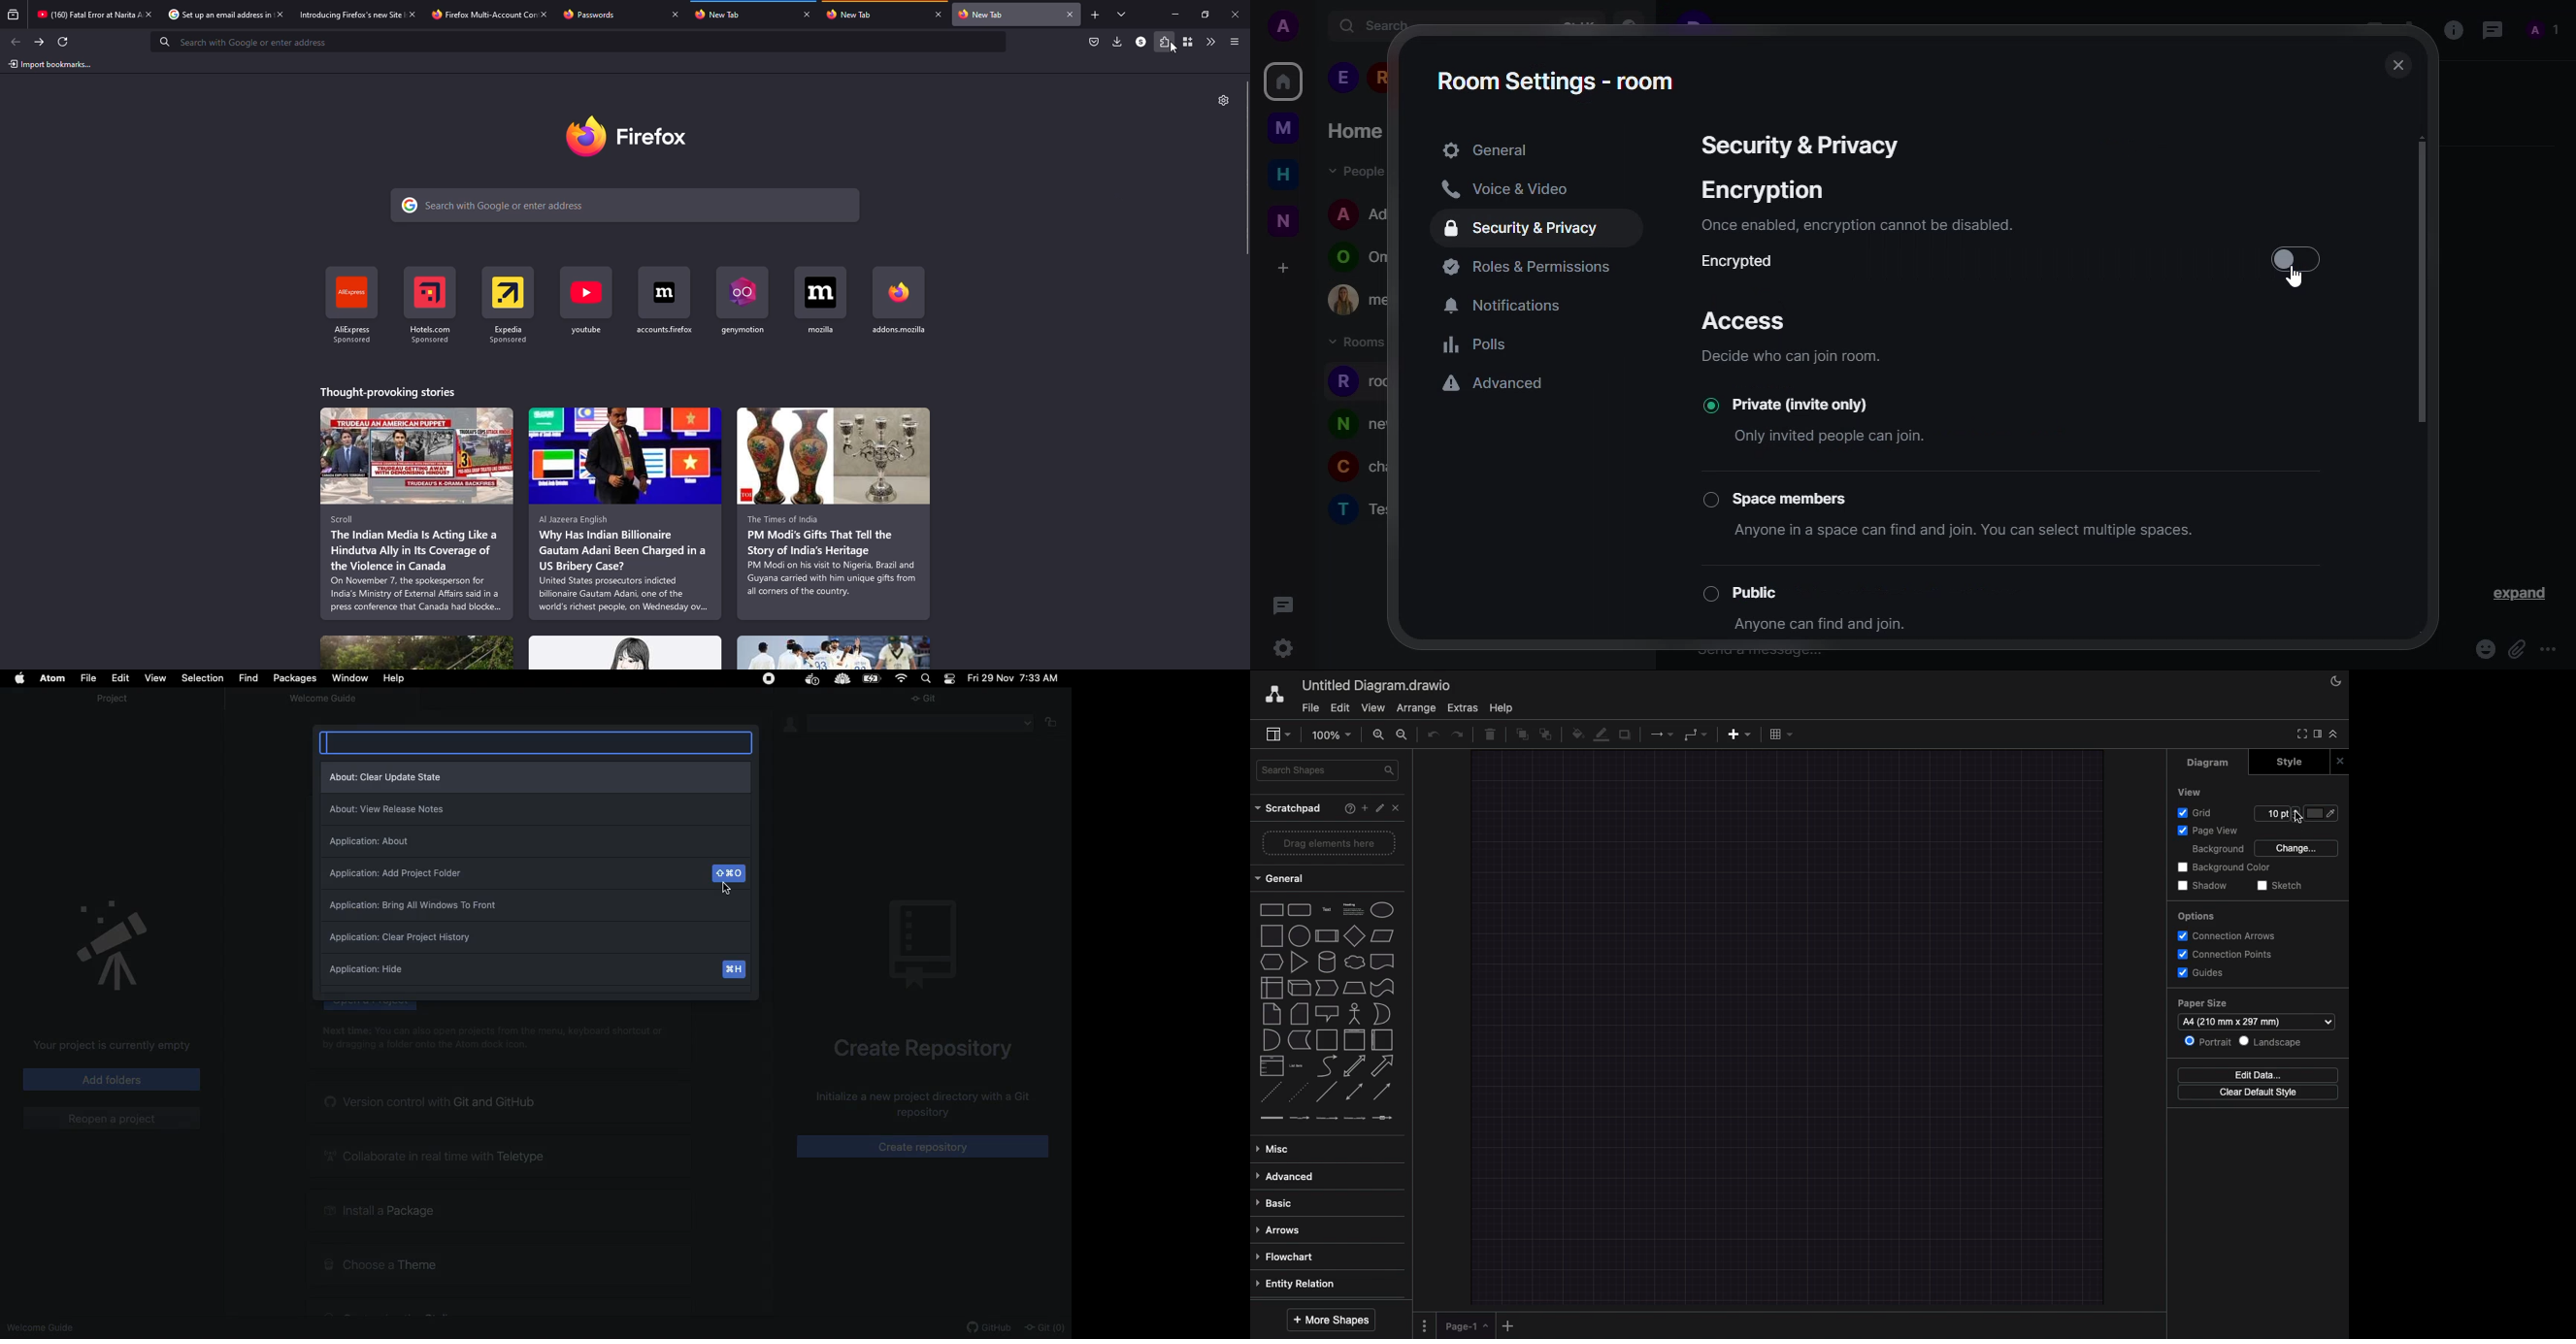  Describe the element at coordinates (807, 14) in the screenshot. I see `close` at that location.